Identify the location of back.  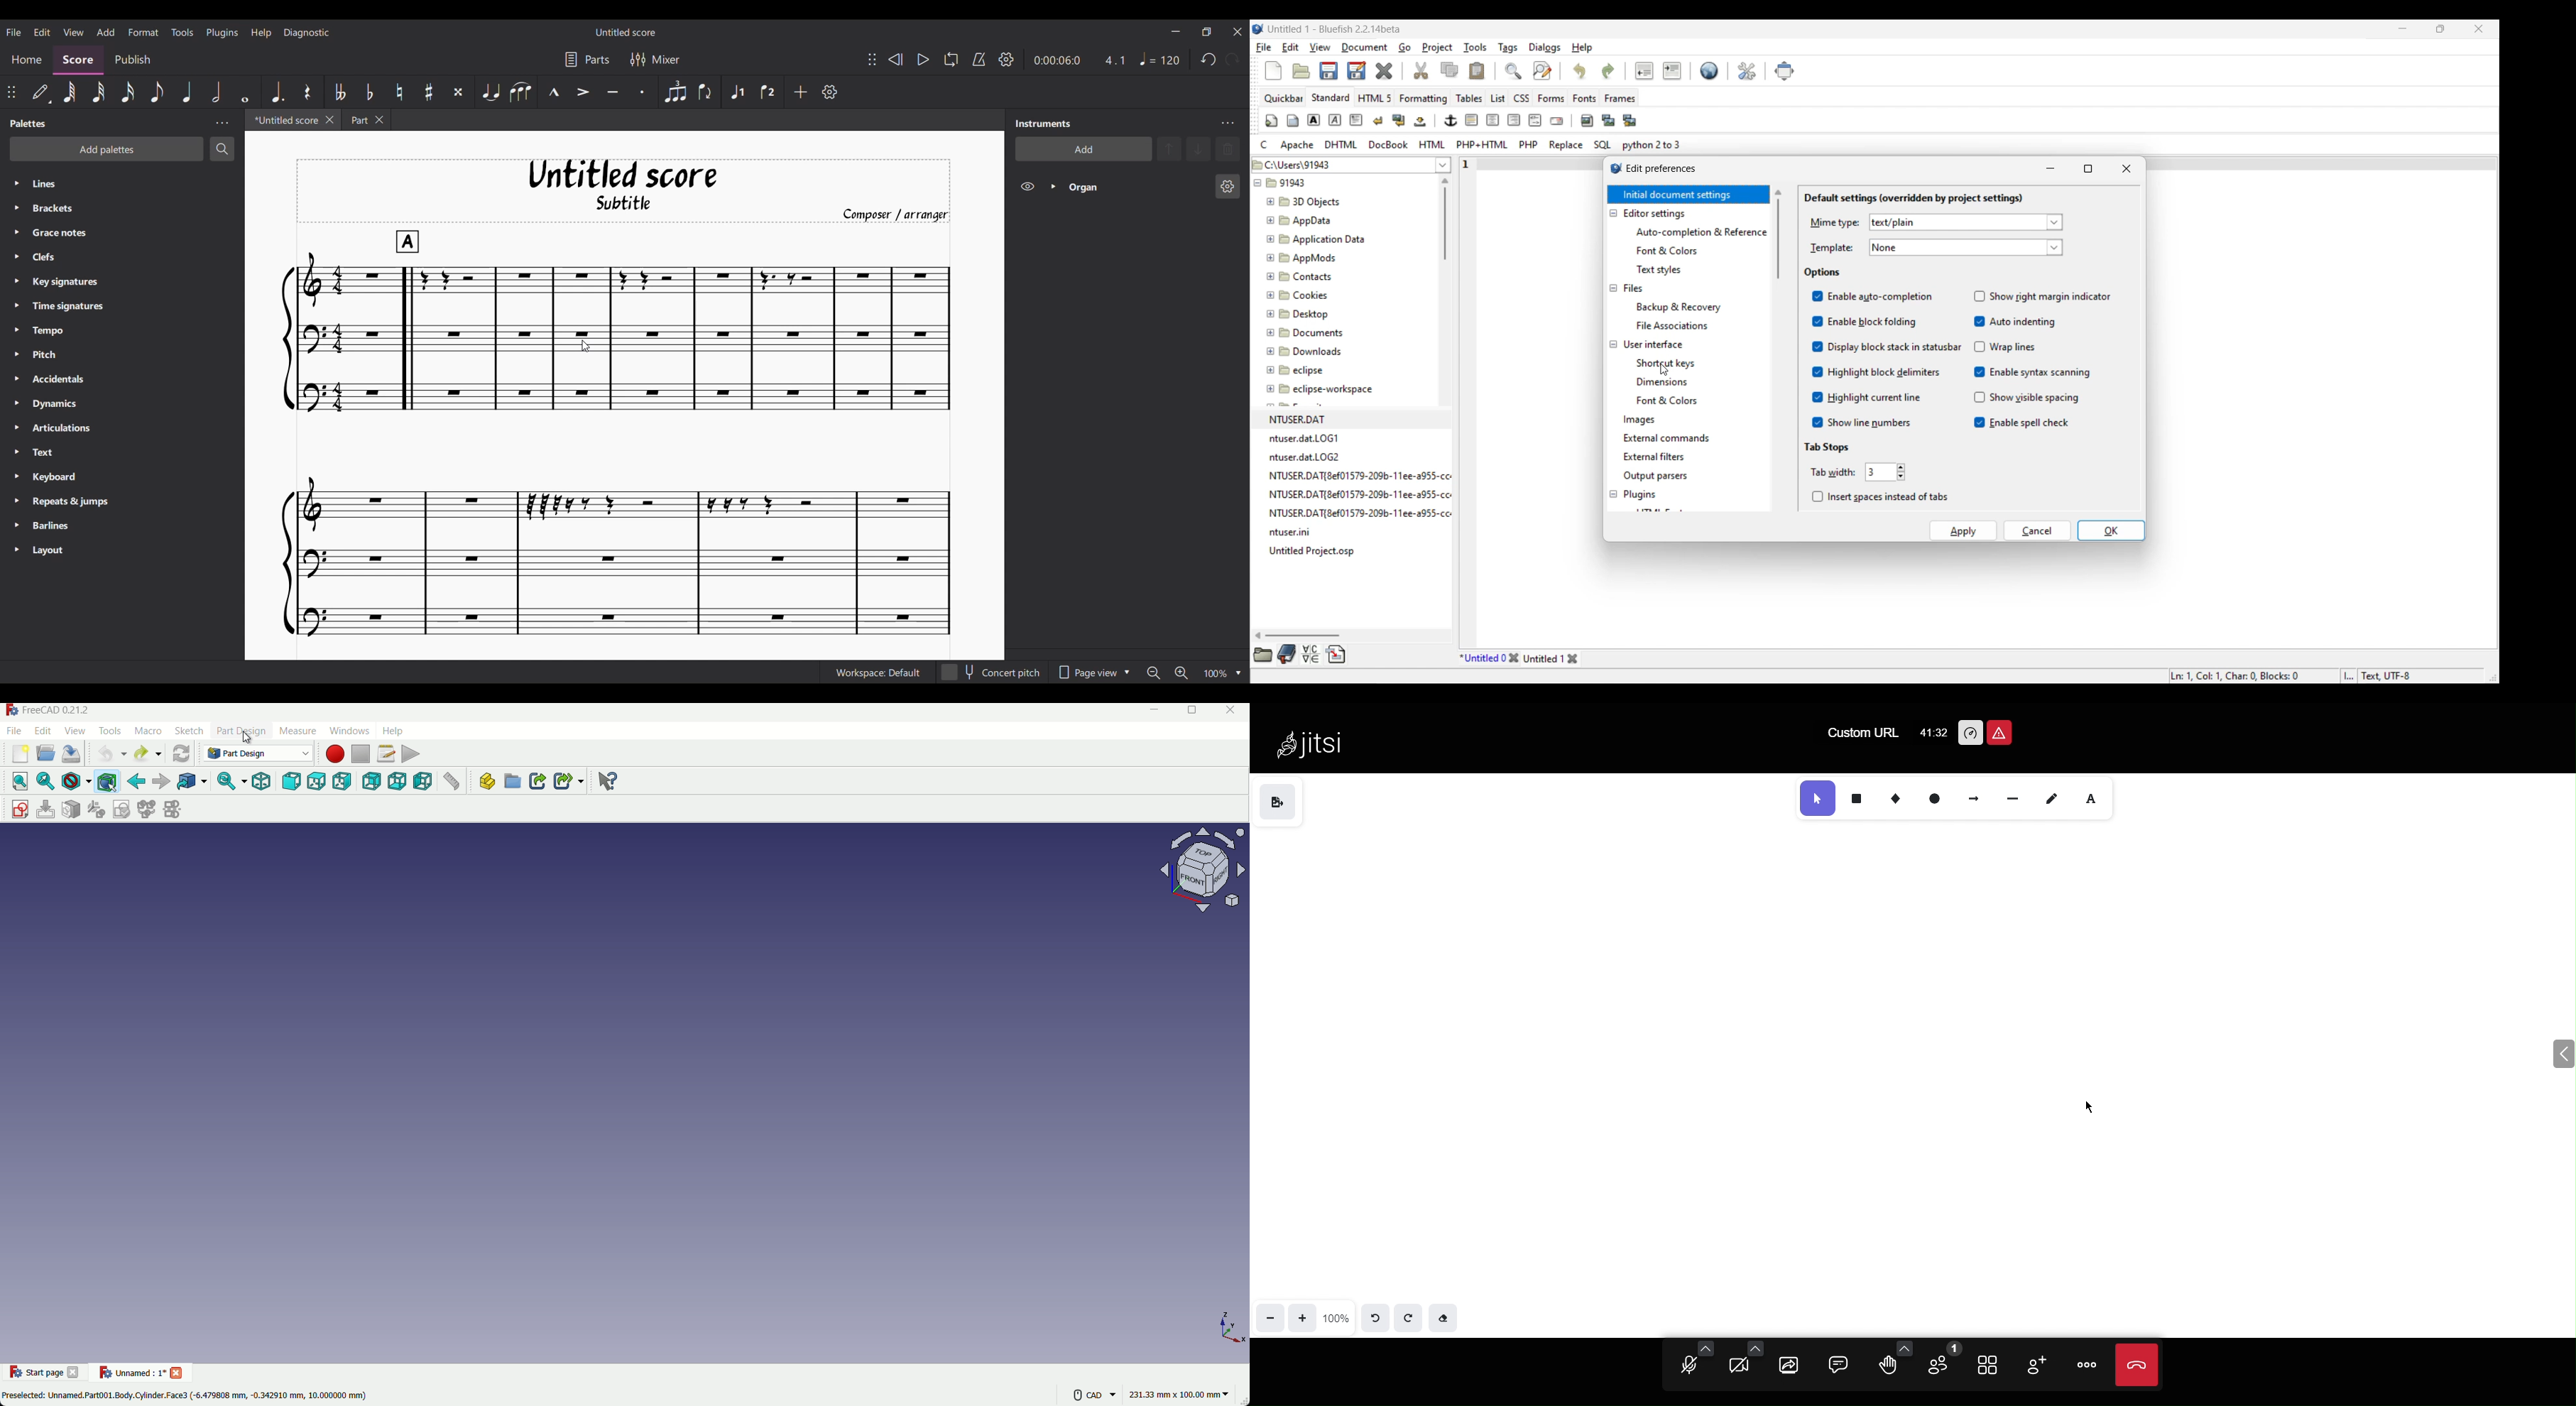
(136, 781).